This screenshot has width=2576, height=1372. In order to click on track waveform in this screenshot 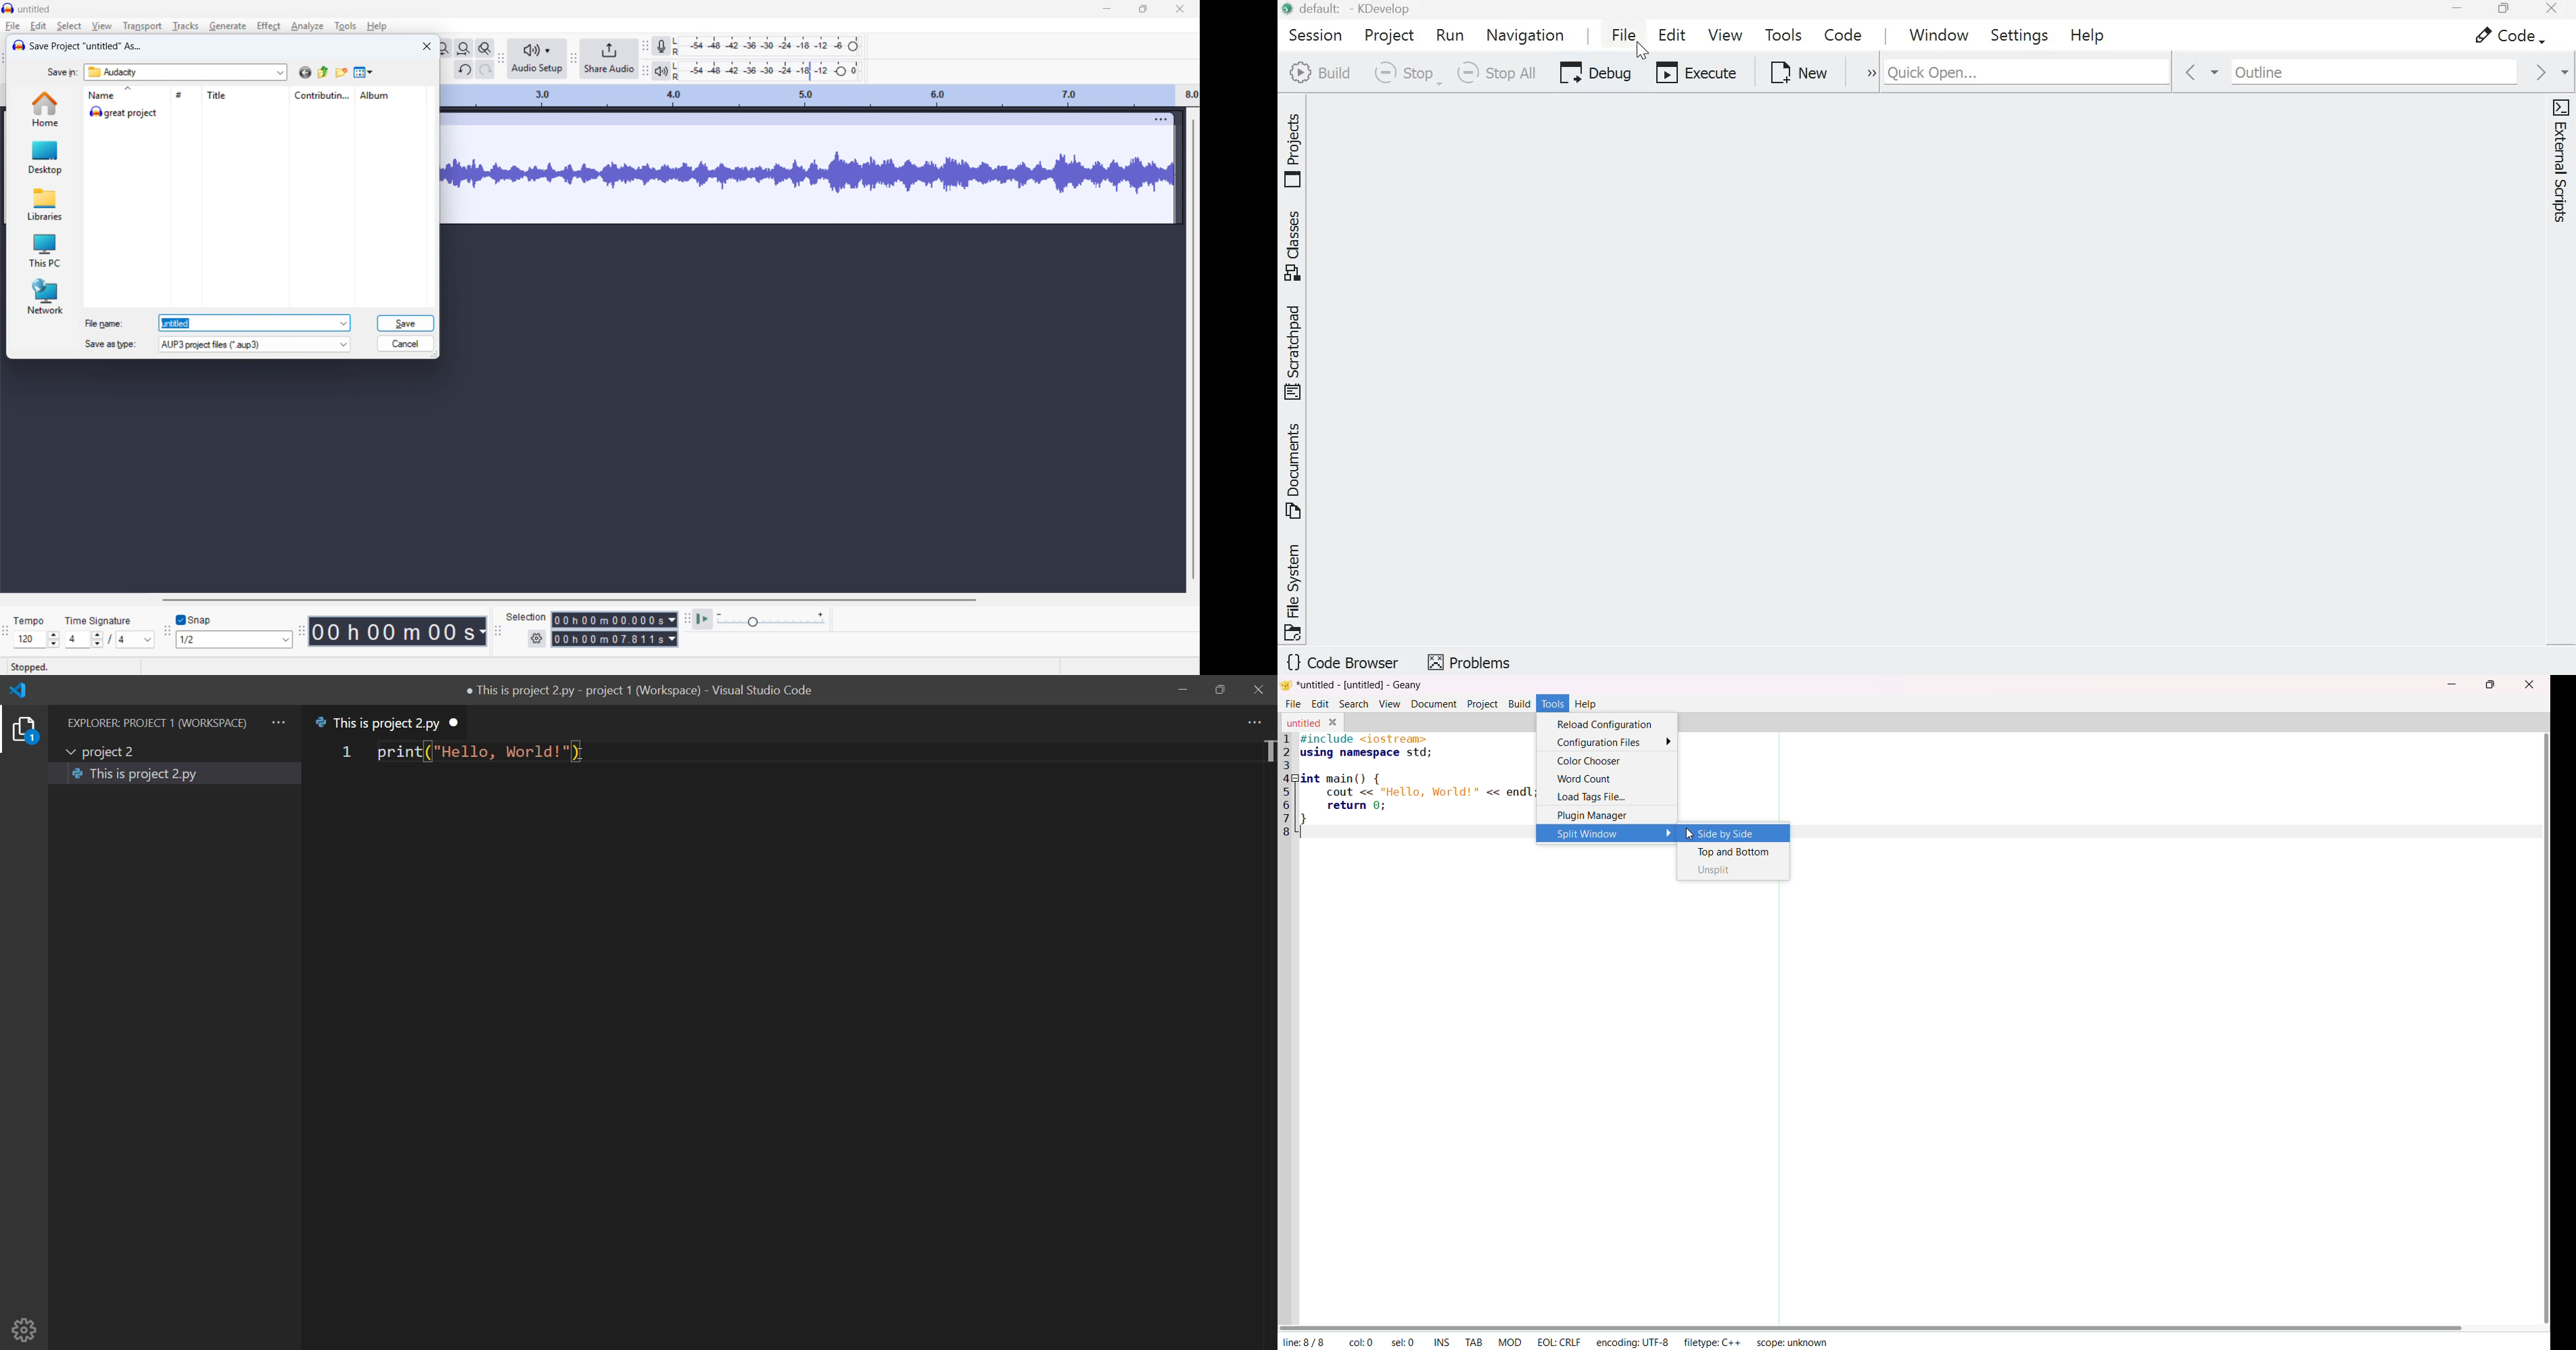, I will do `click(809, 174)`.